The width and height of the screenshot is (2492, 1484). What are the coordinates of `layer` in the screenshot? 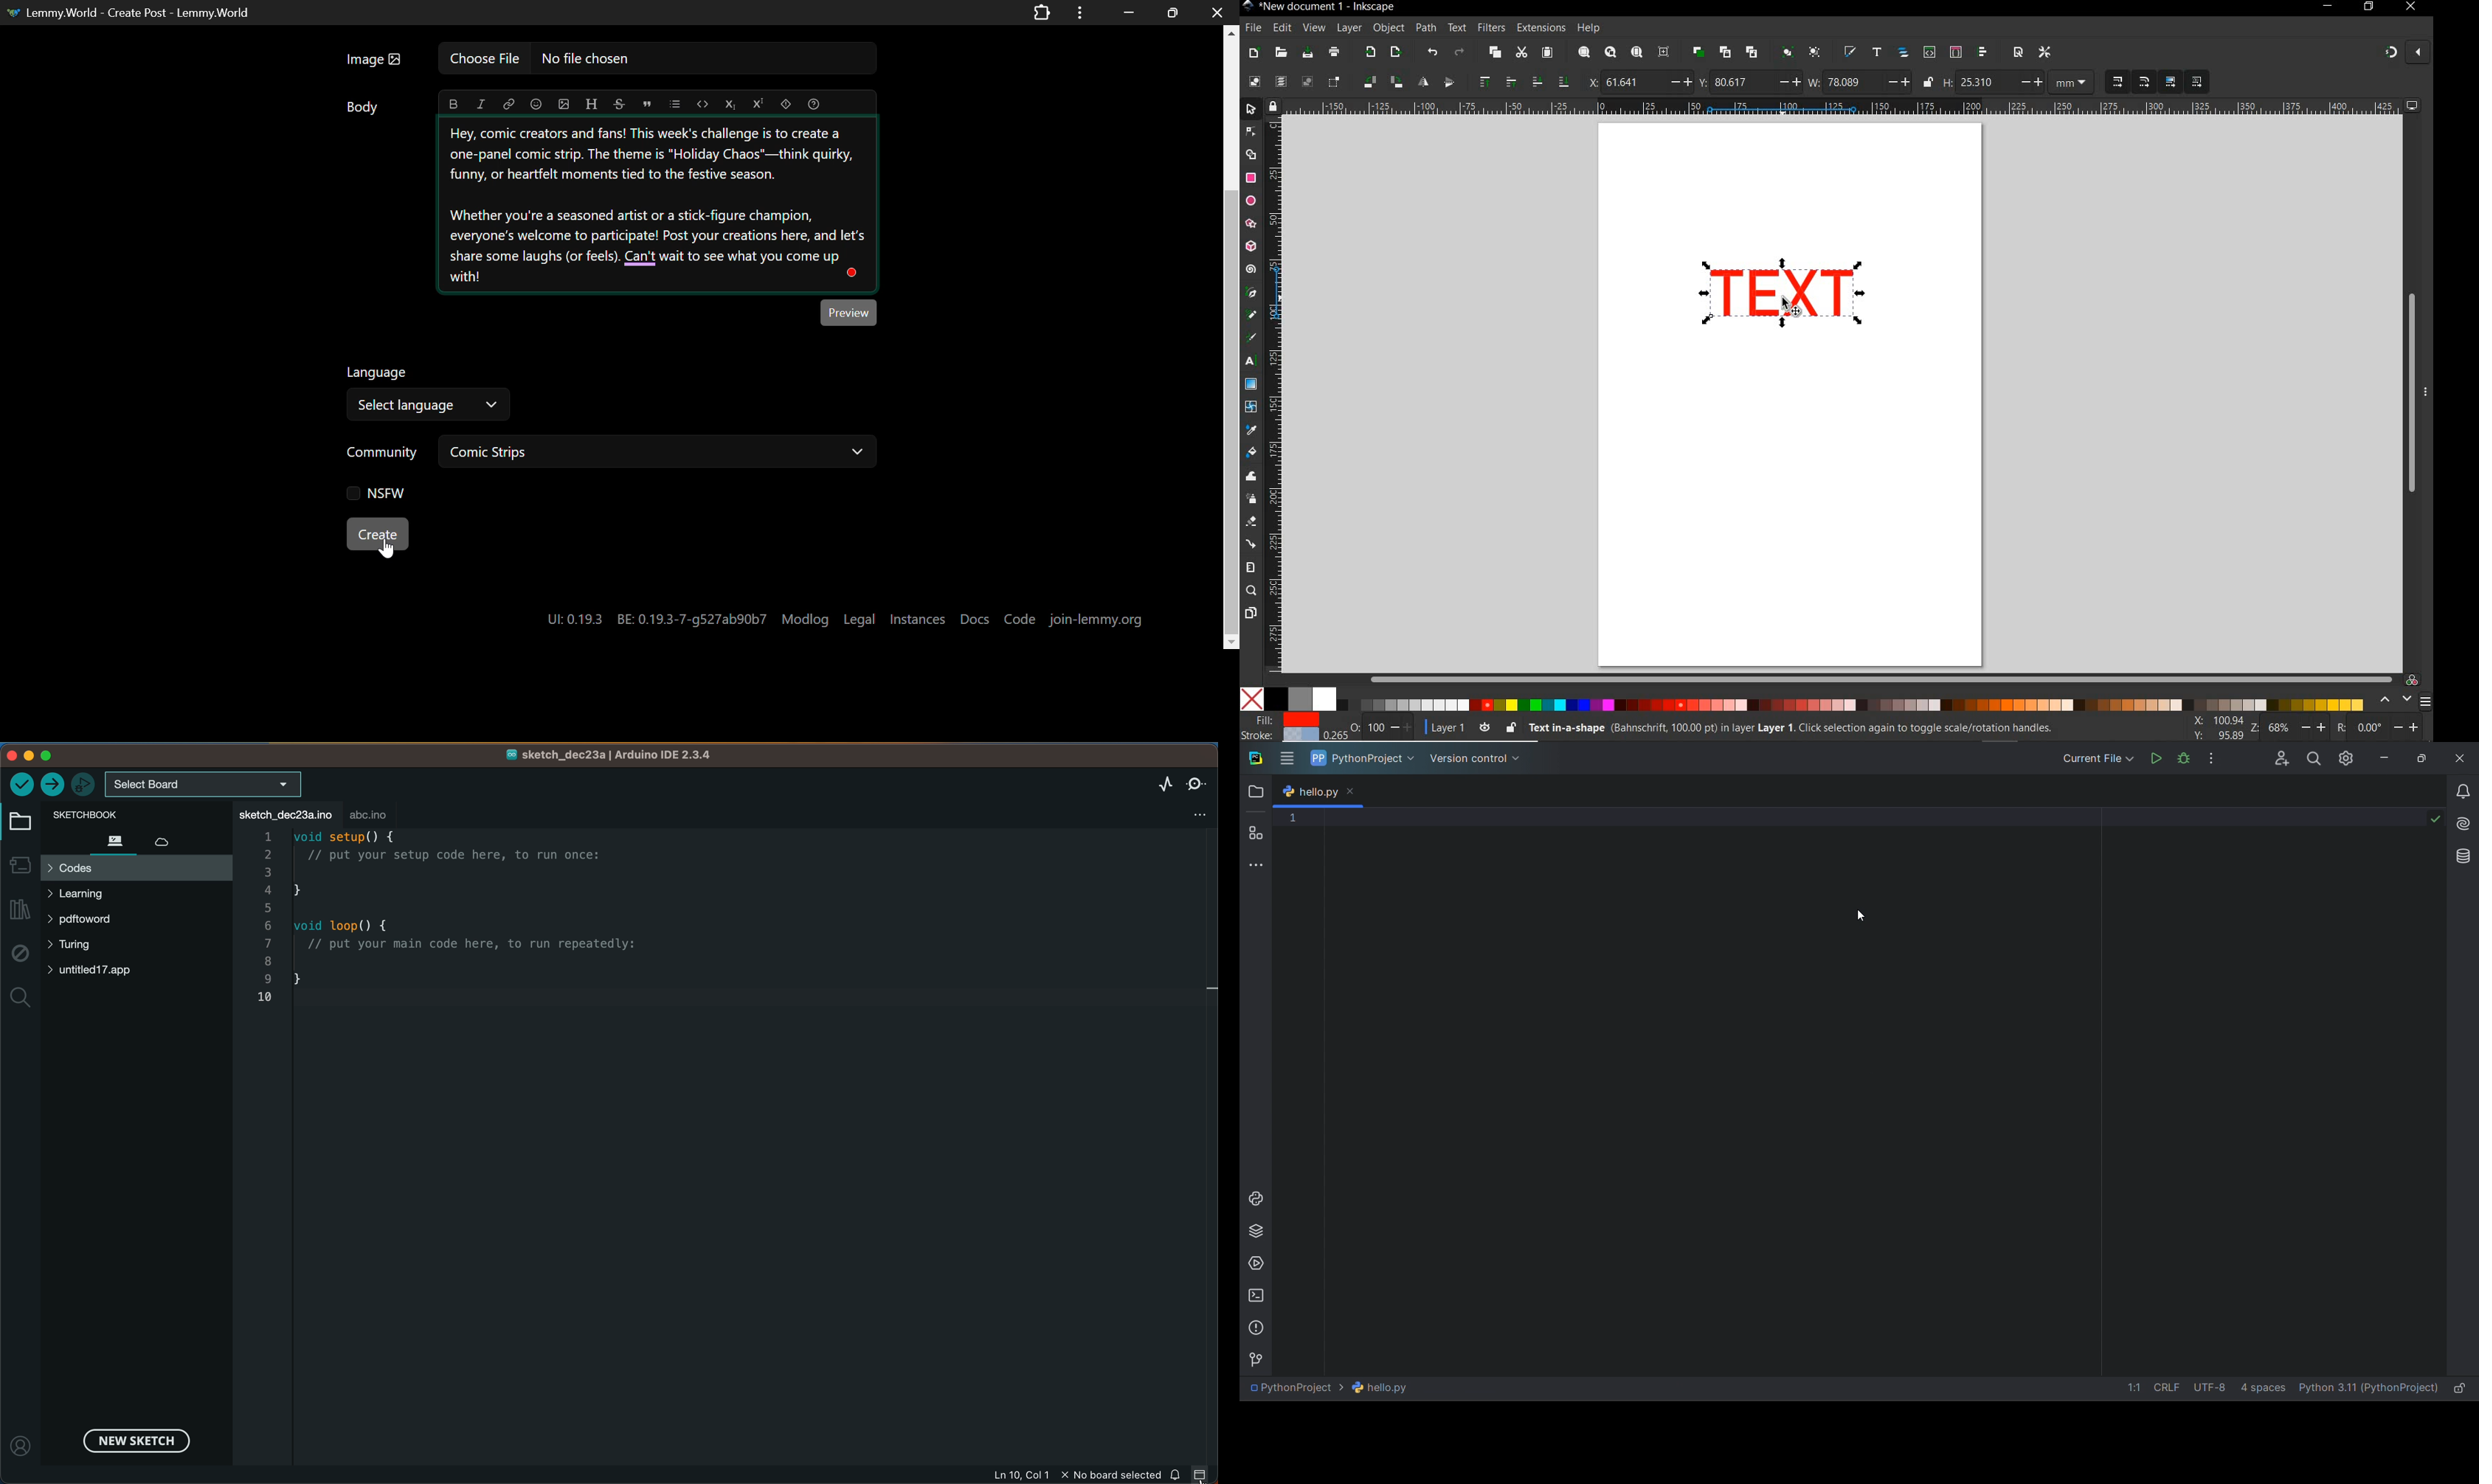 It's located at (1350, 28).